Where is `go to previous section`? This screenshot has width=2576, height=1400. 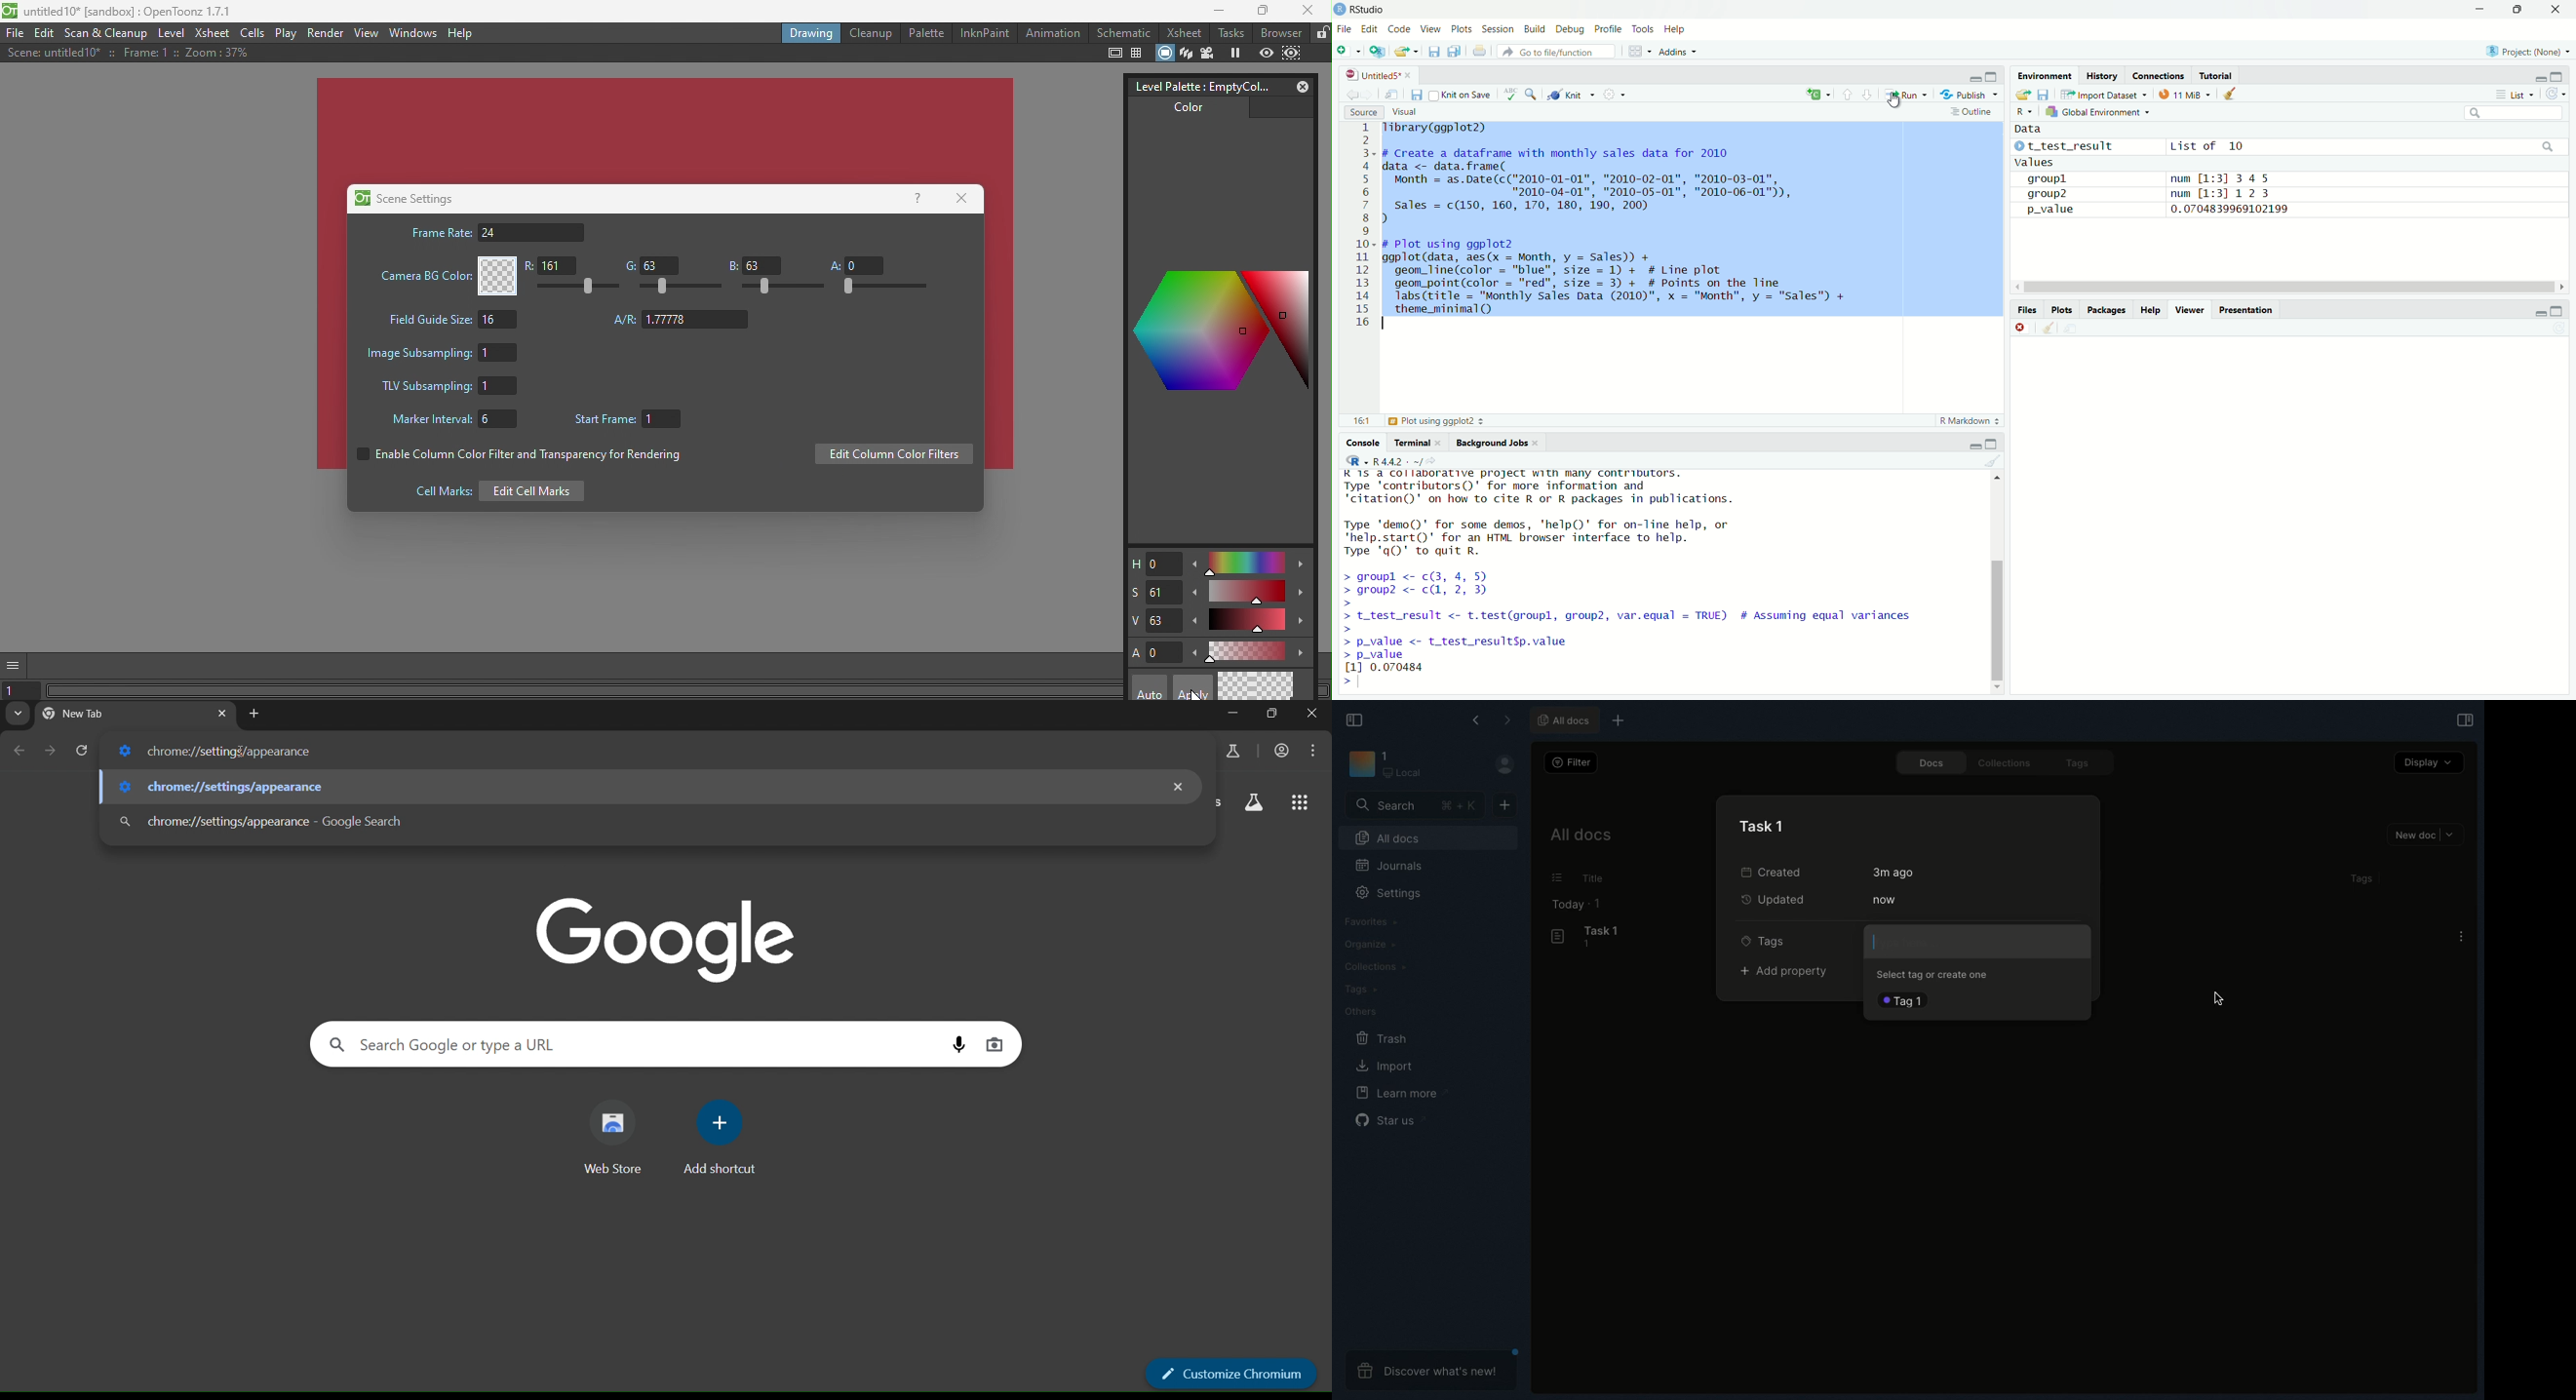
go to previous section is located at coordinates (1848, 95).